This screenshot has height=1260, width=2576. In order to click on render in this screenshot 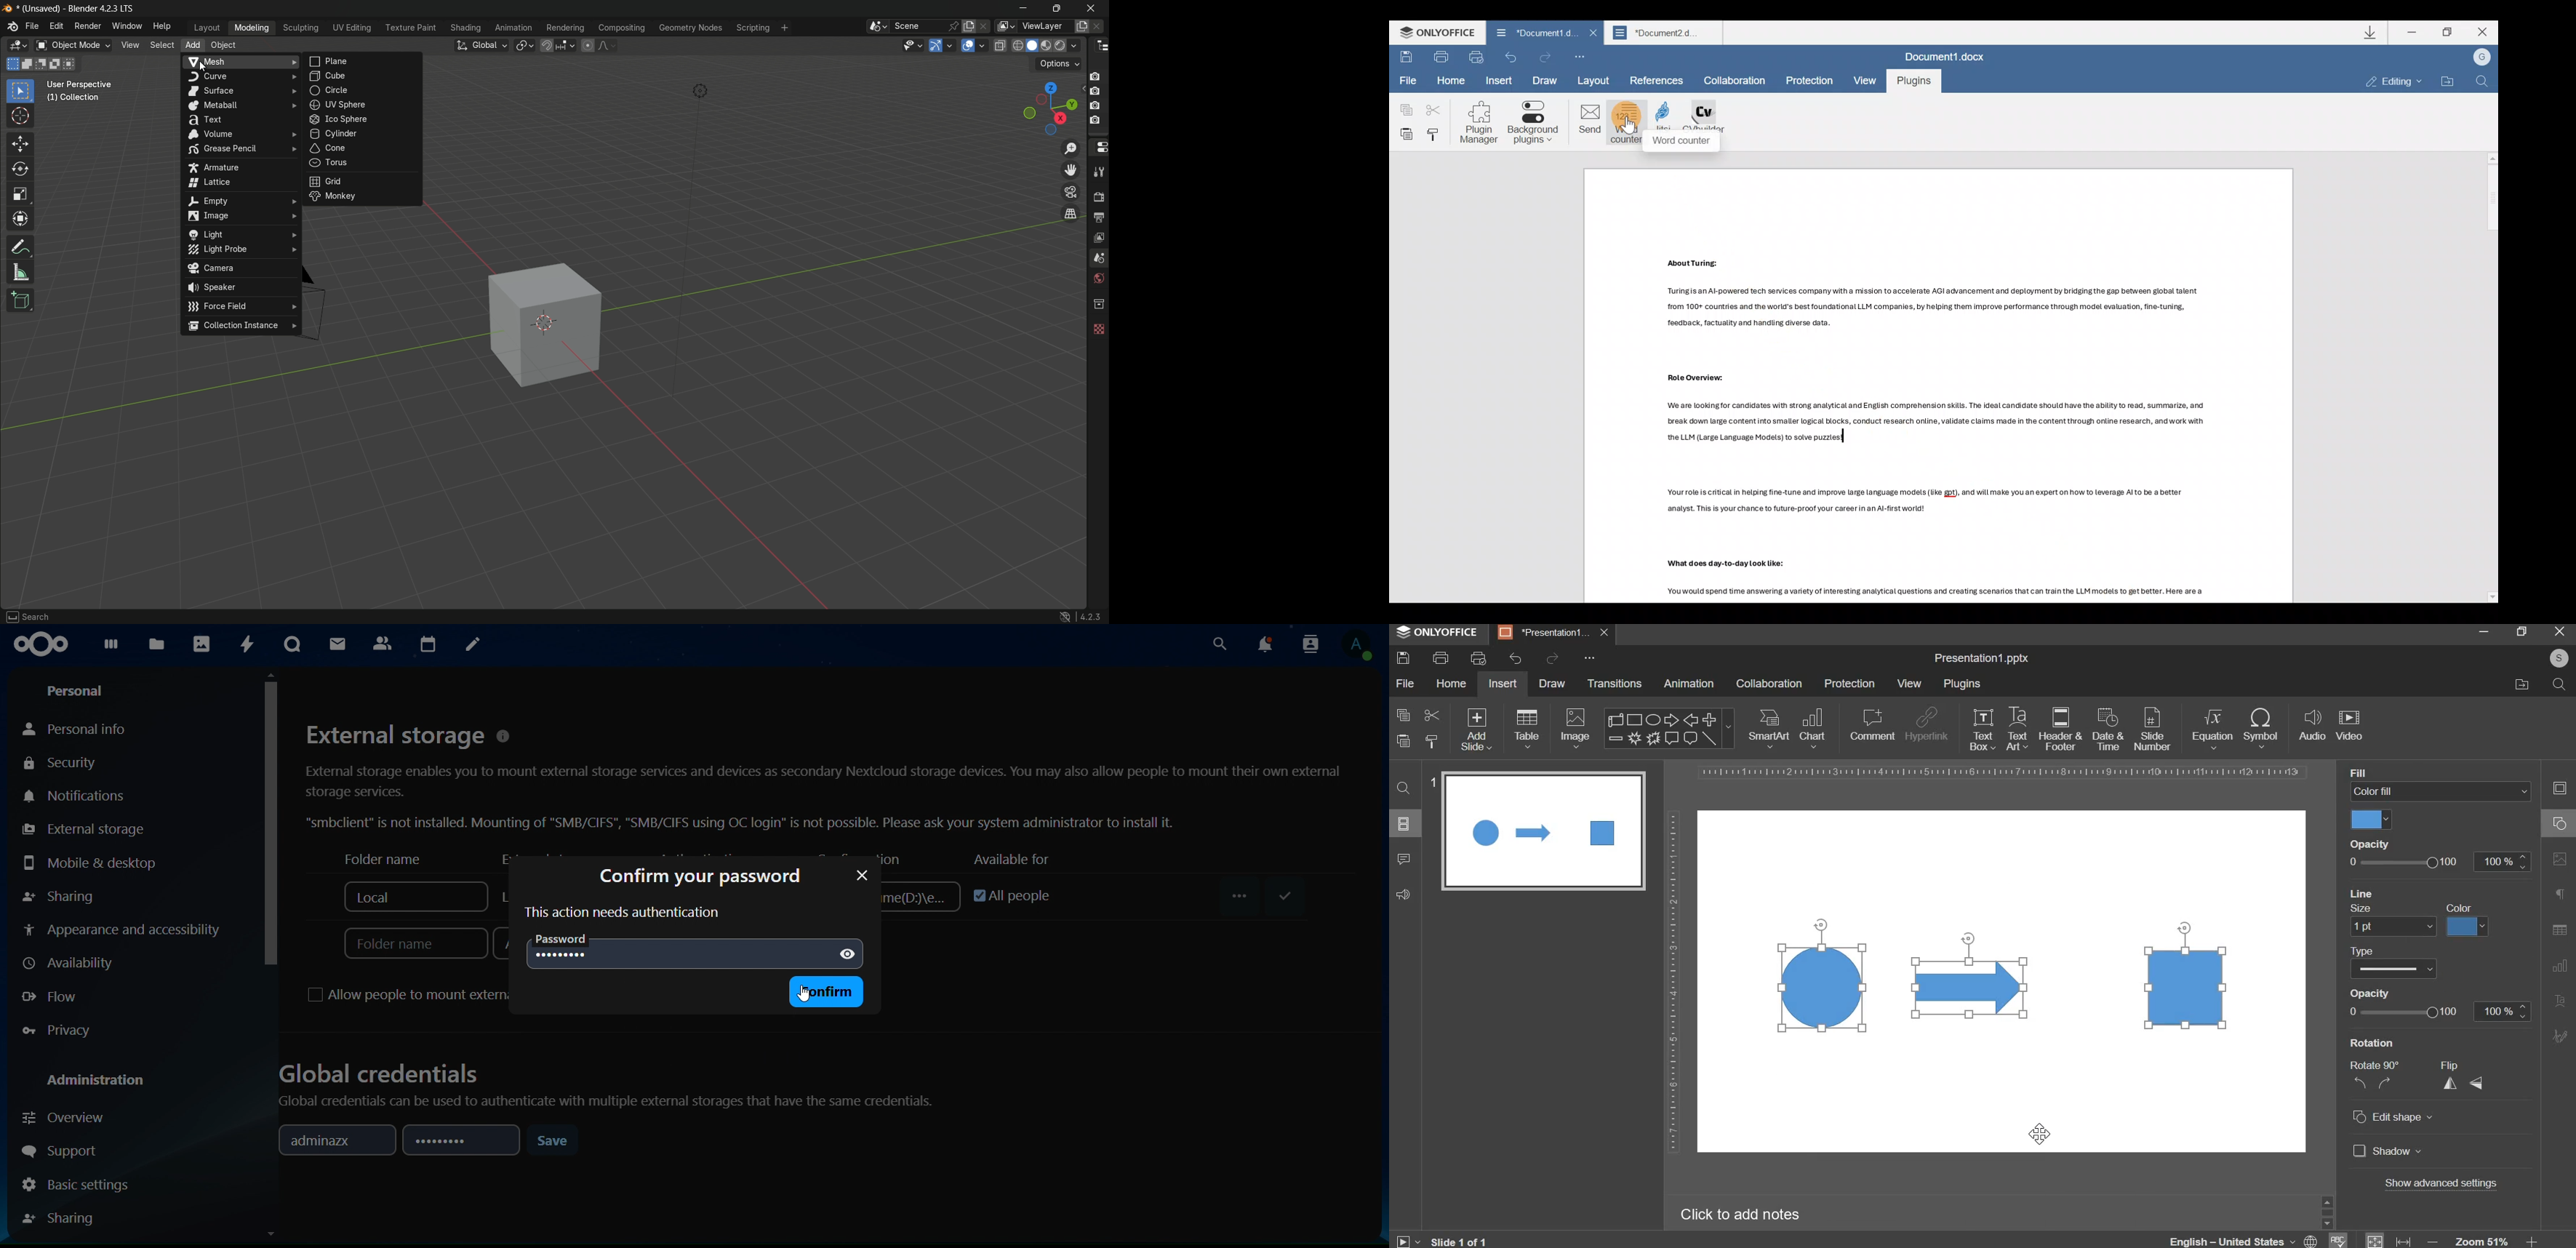, I will do `click(1098, 195)`.